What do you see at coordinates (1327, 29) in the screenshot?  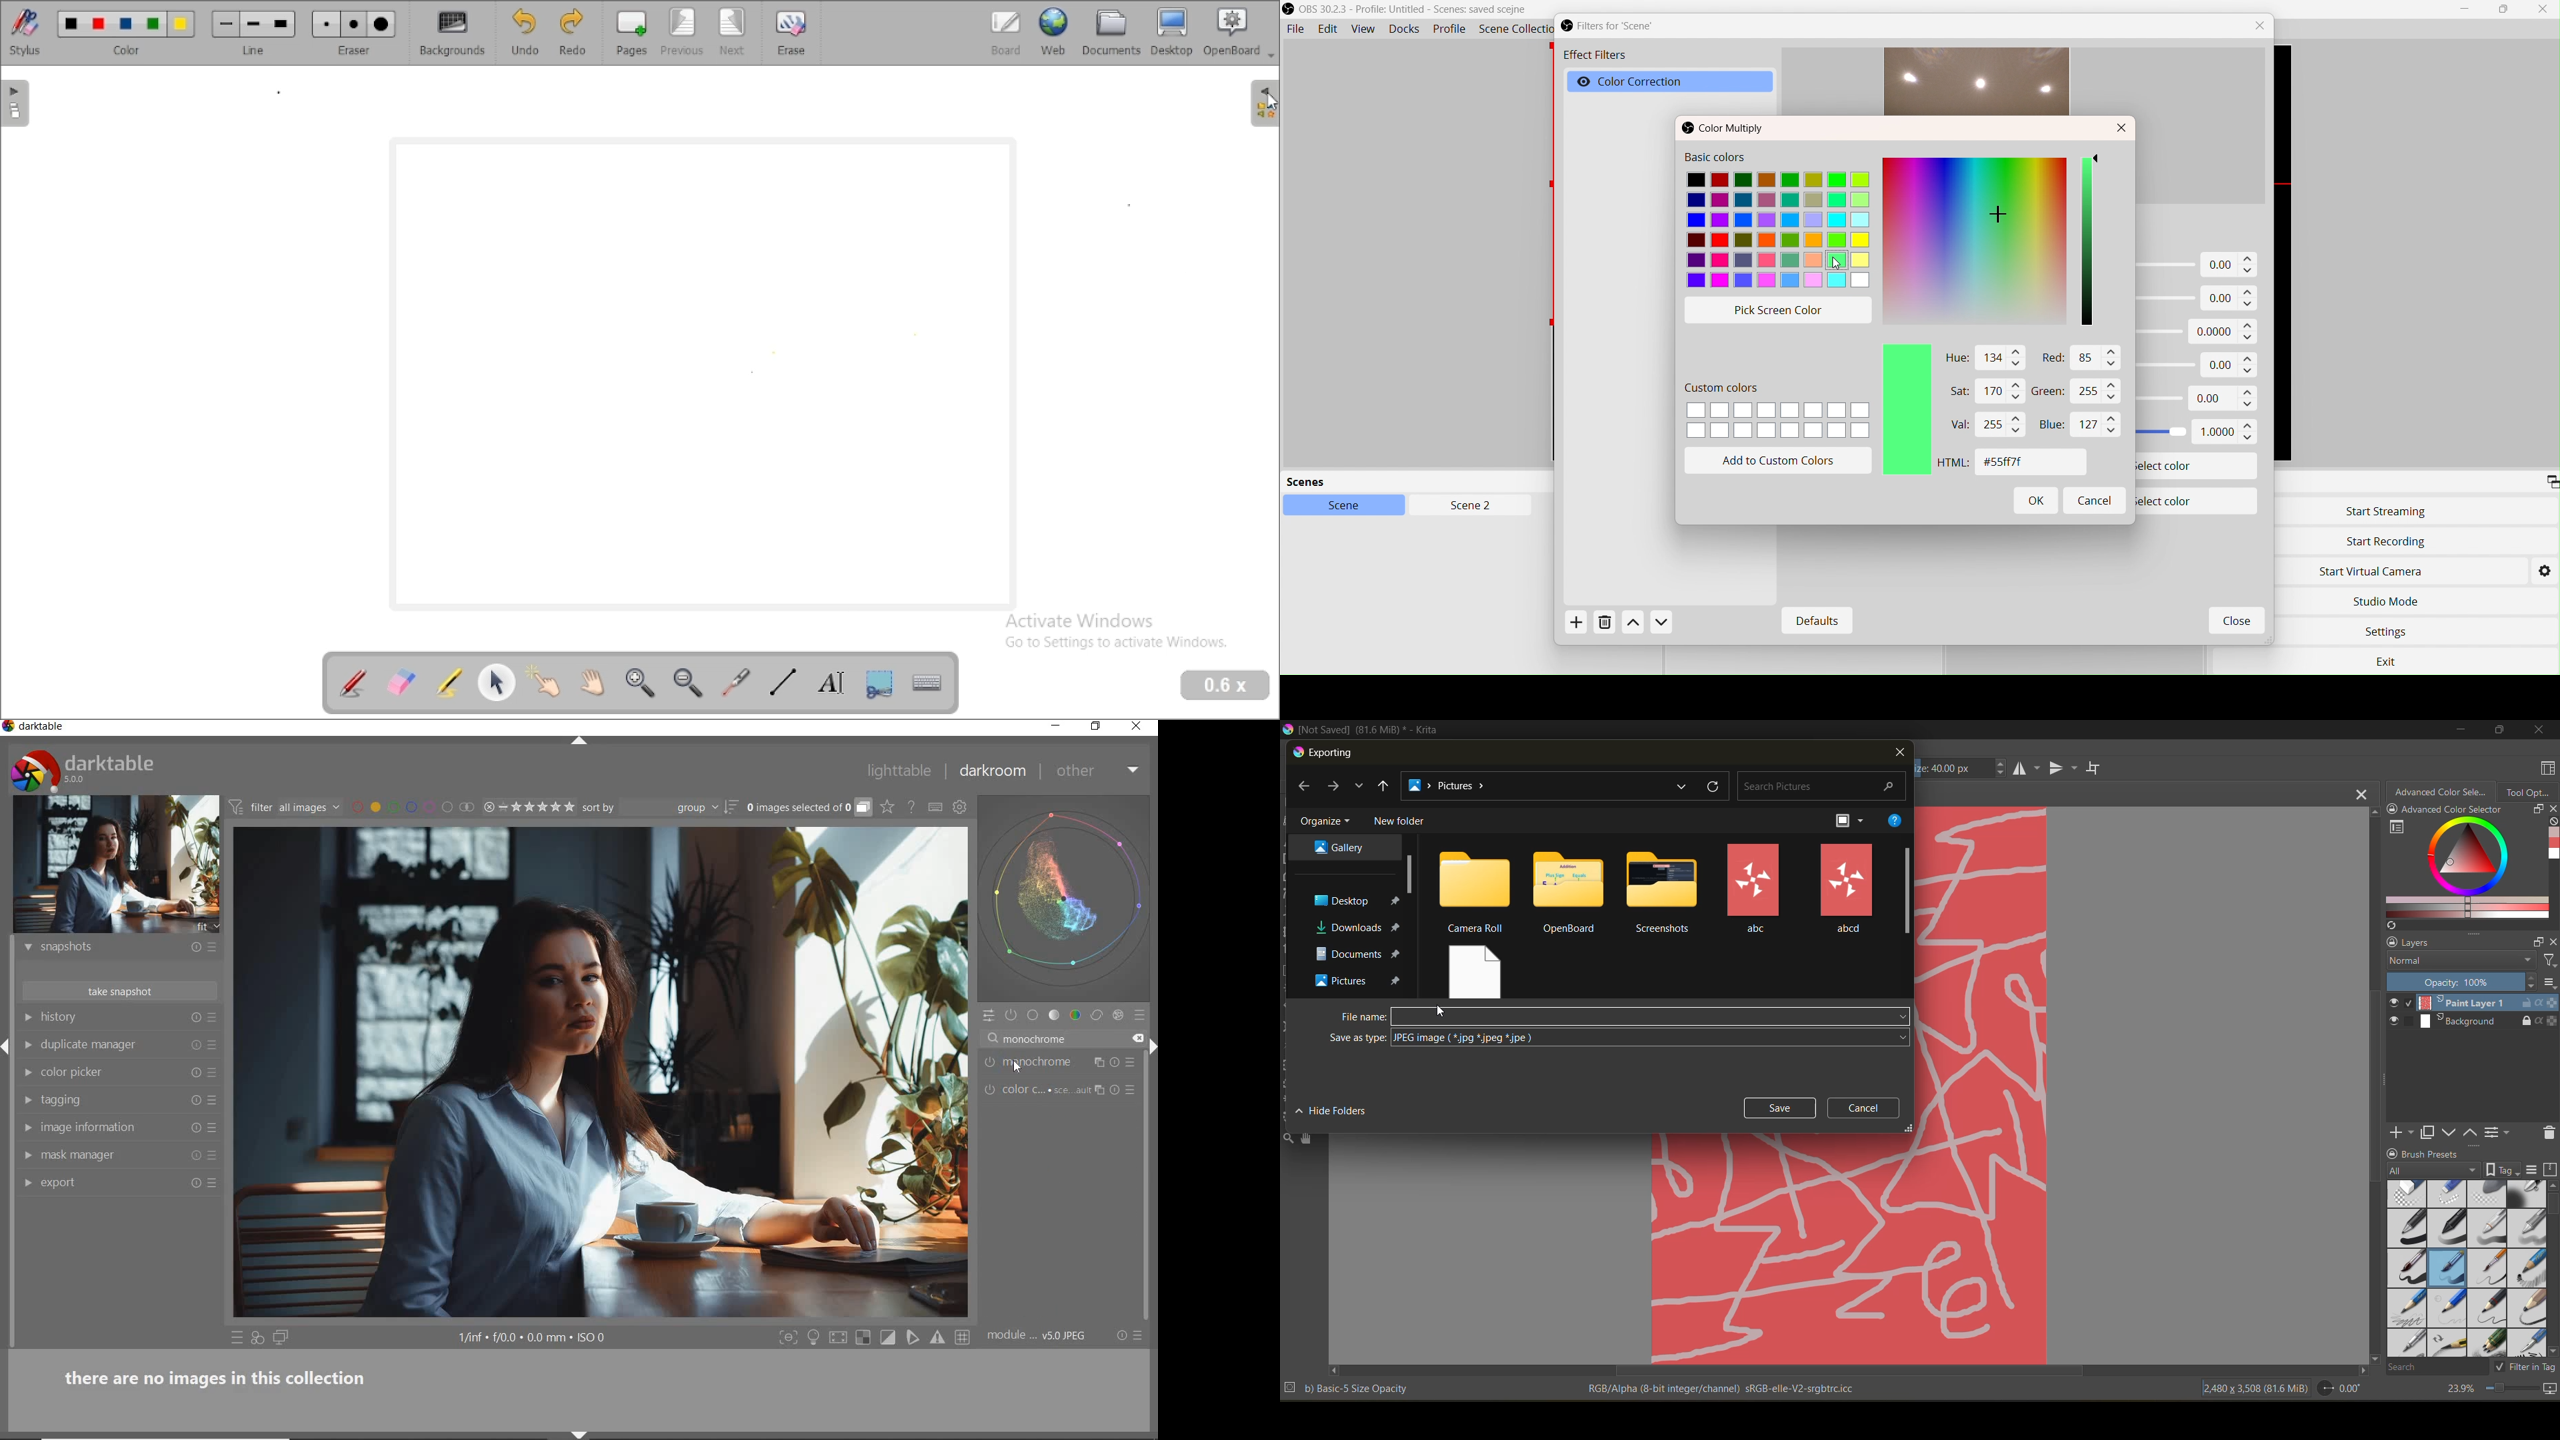 I see `Edit` at bounding box center [1327, 29].